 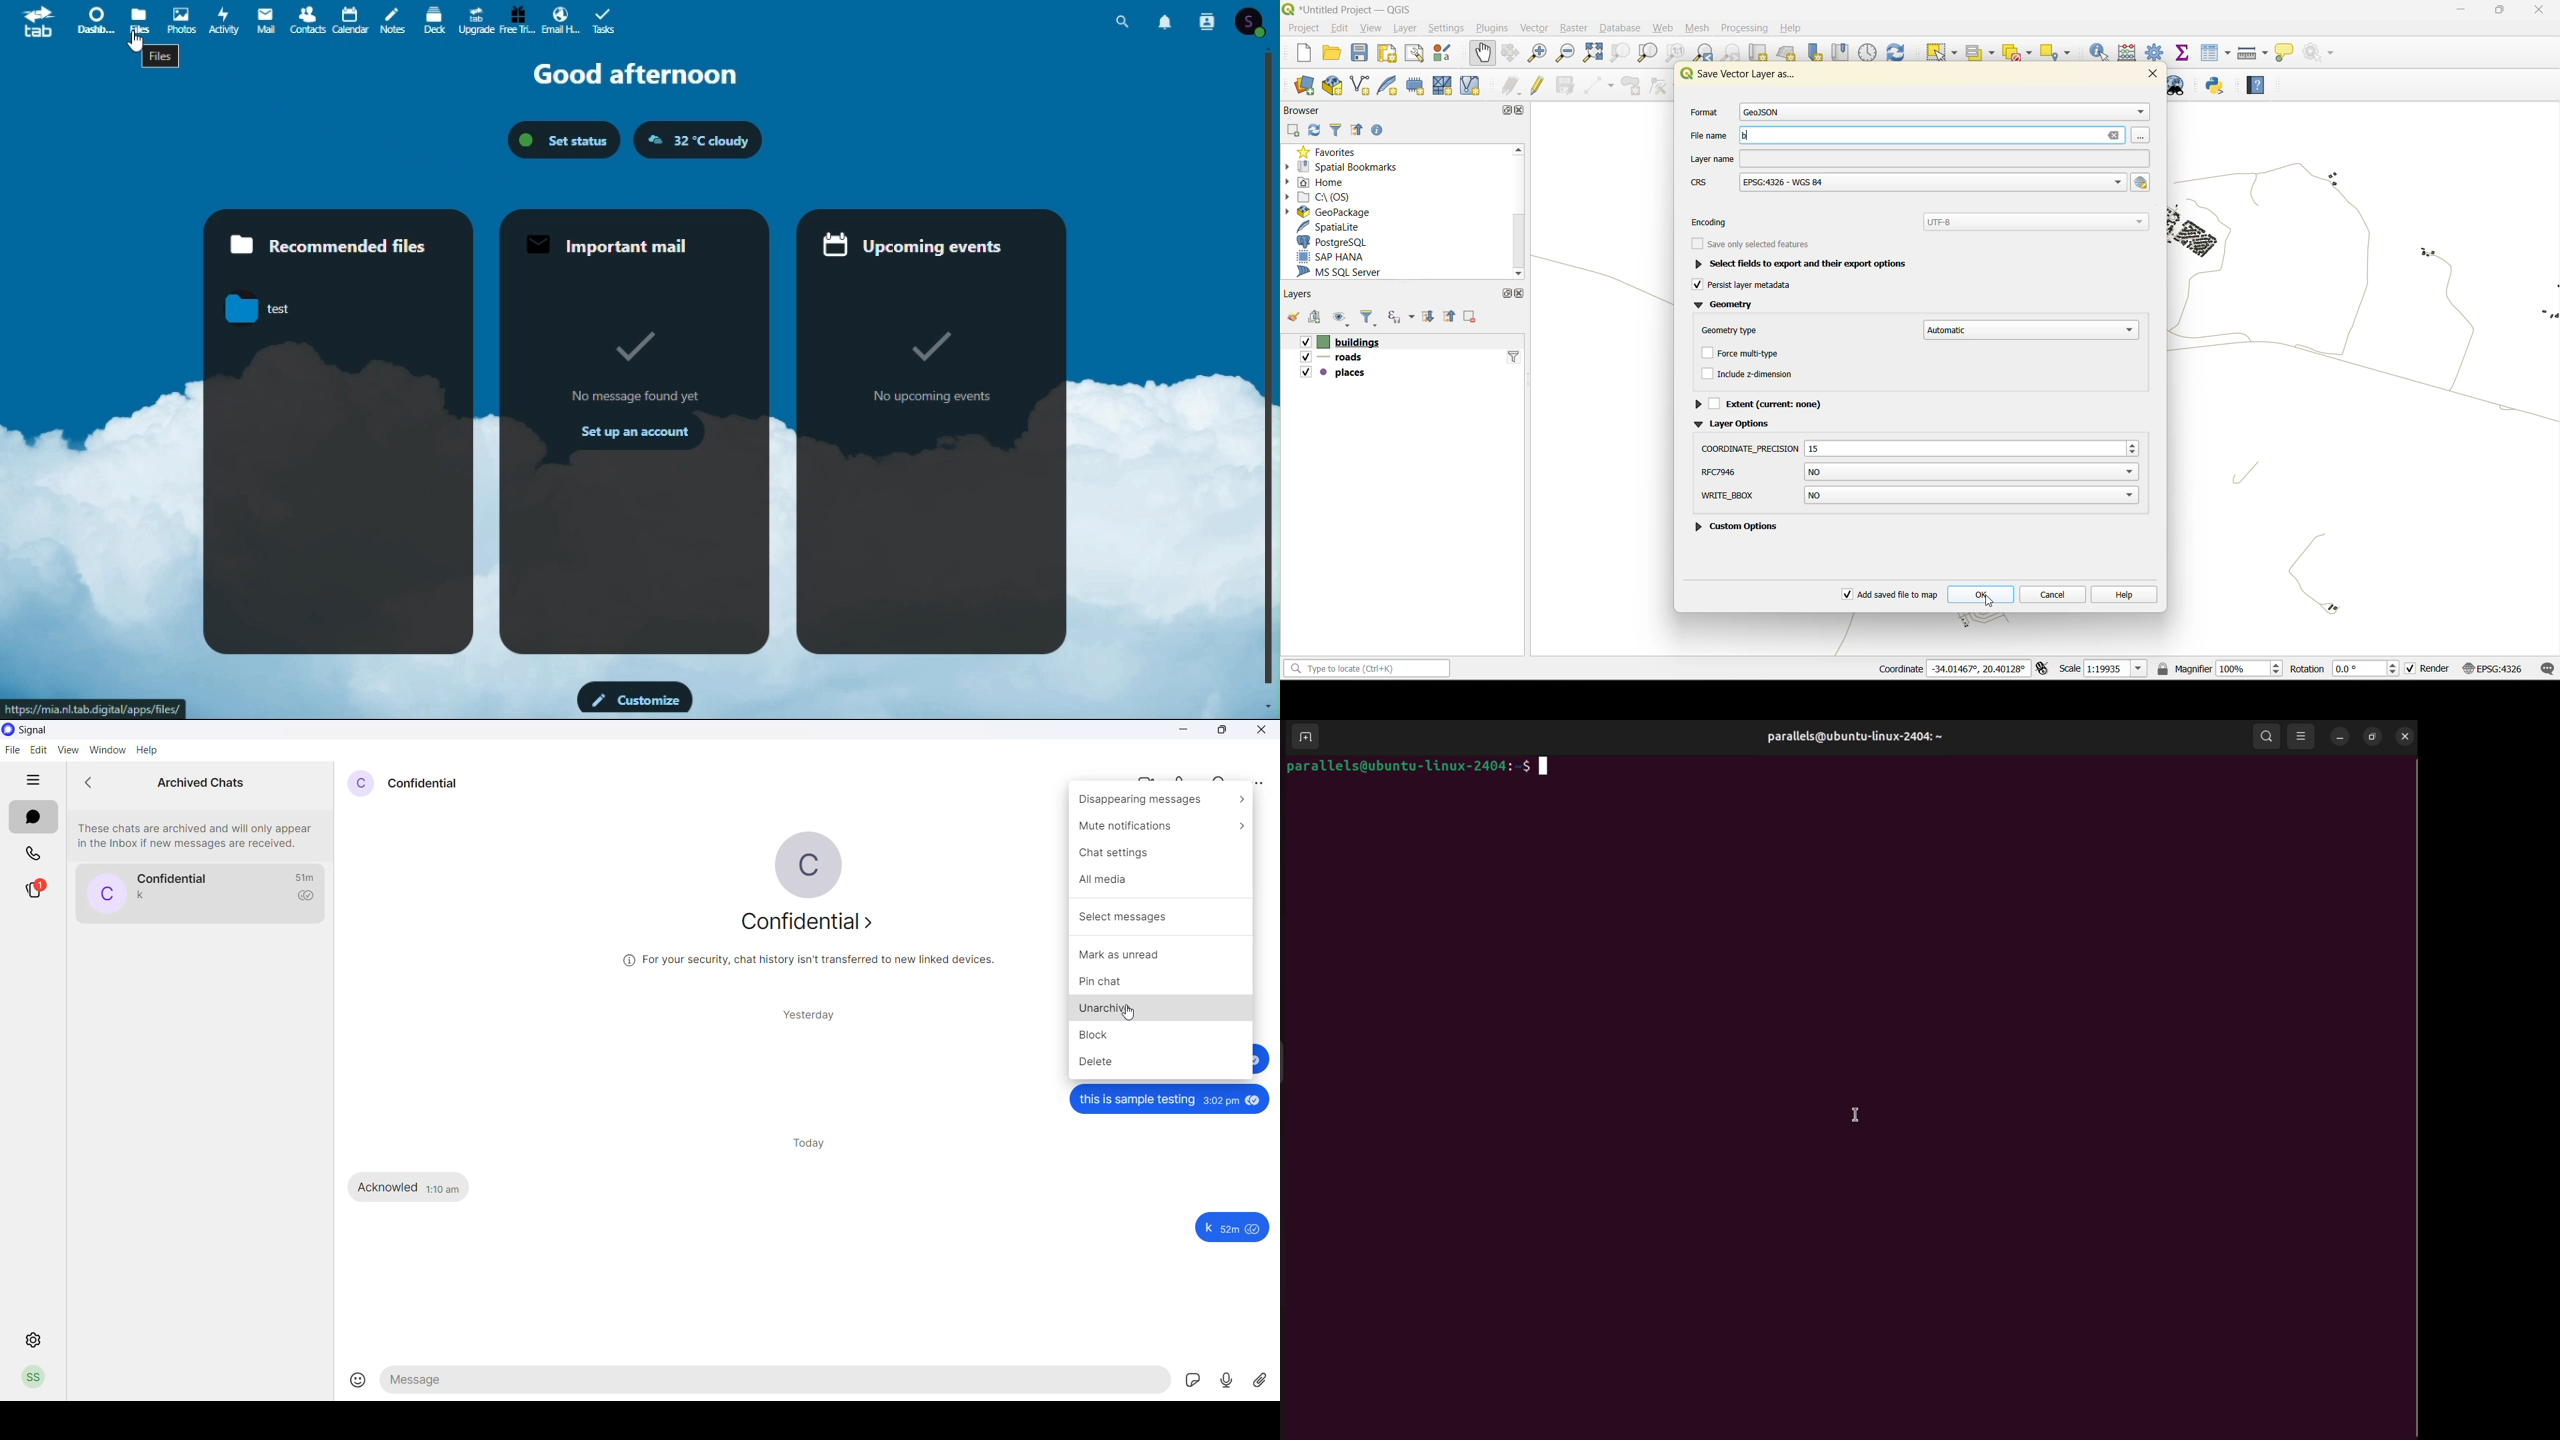 What do you see at coordinates (1170, 1061) in the screenshot?
I see `delete` at bounding box center [1170, 1061].